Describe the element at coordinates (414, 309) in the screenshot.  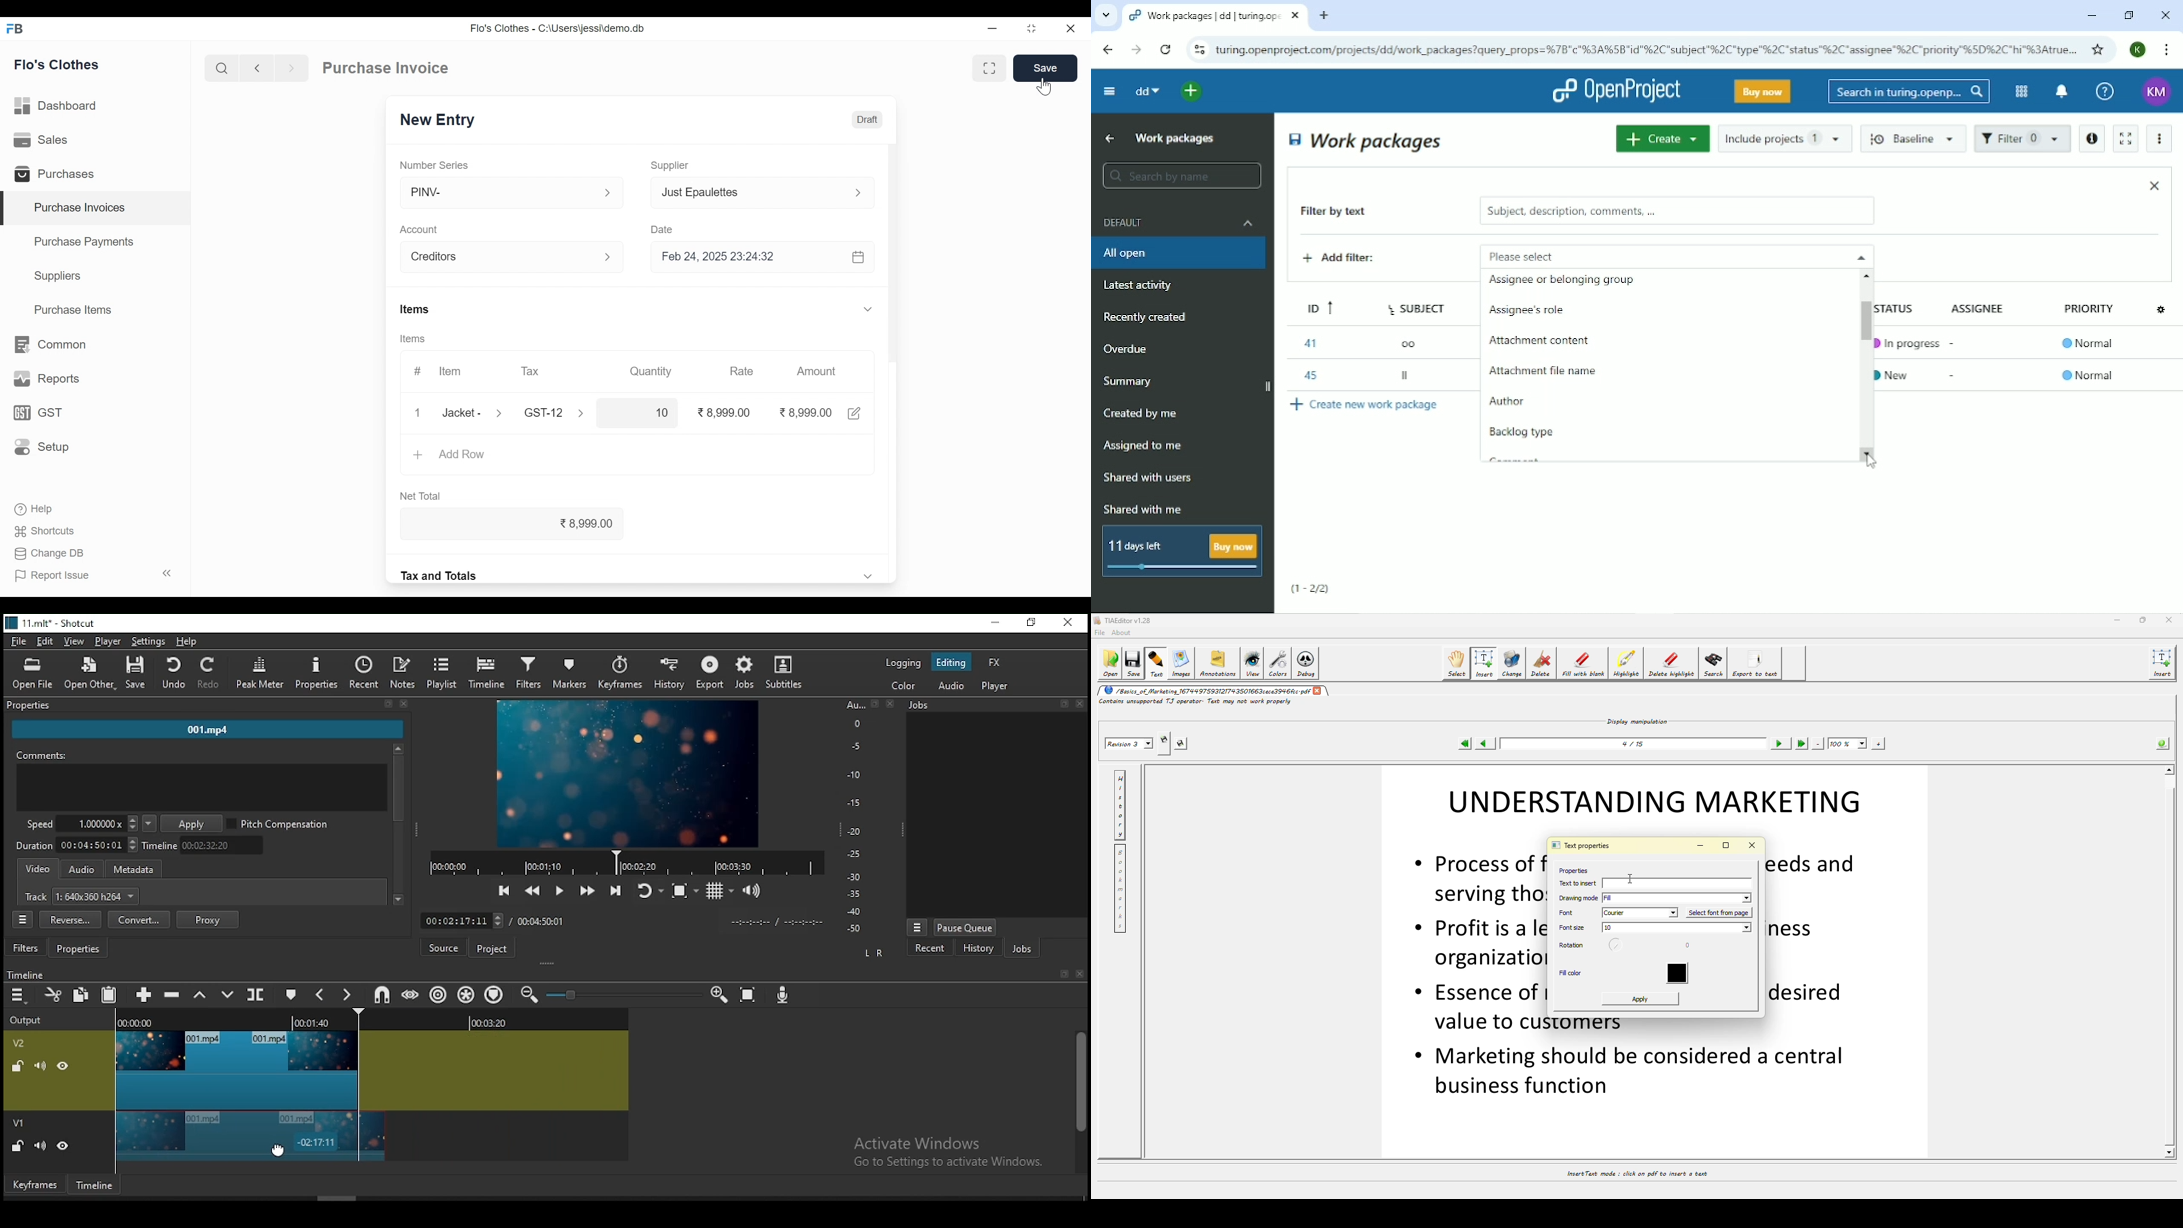
I see `Items` at that location.